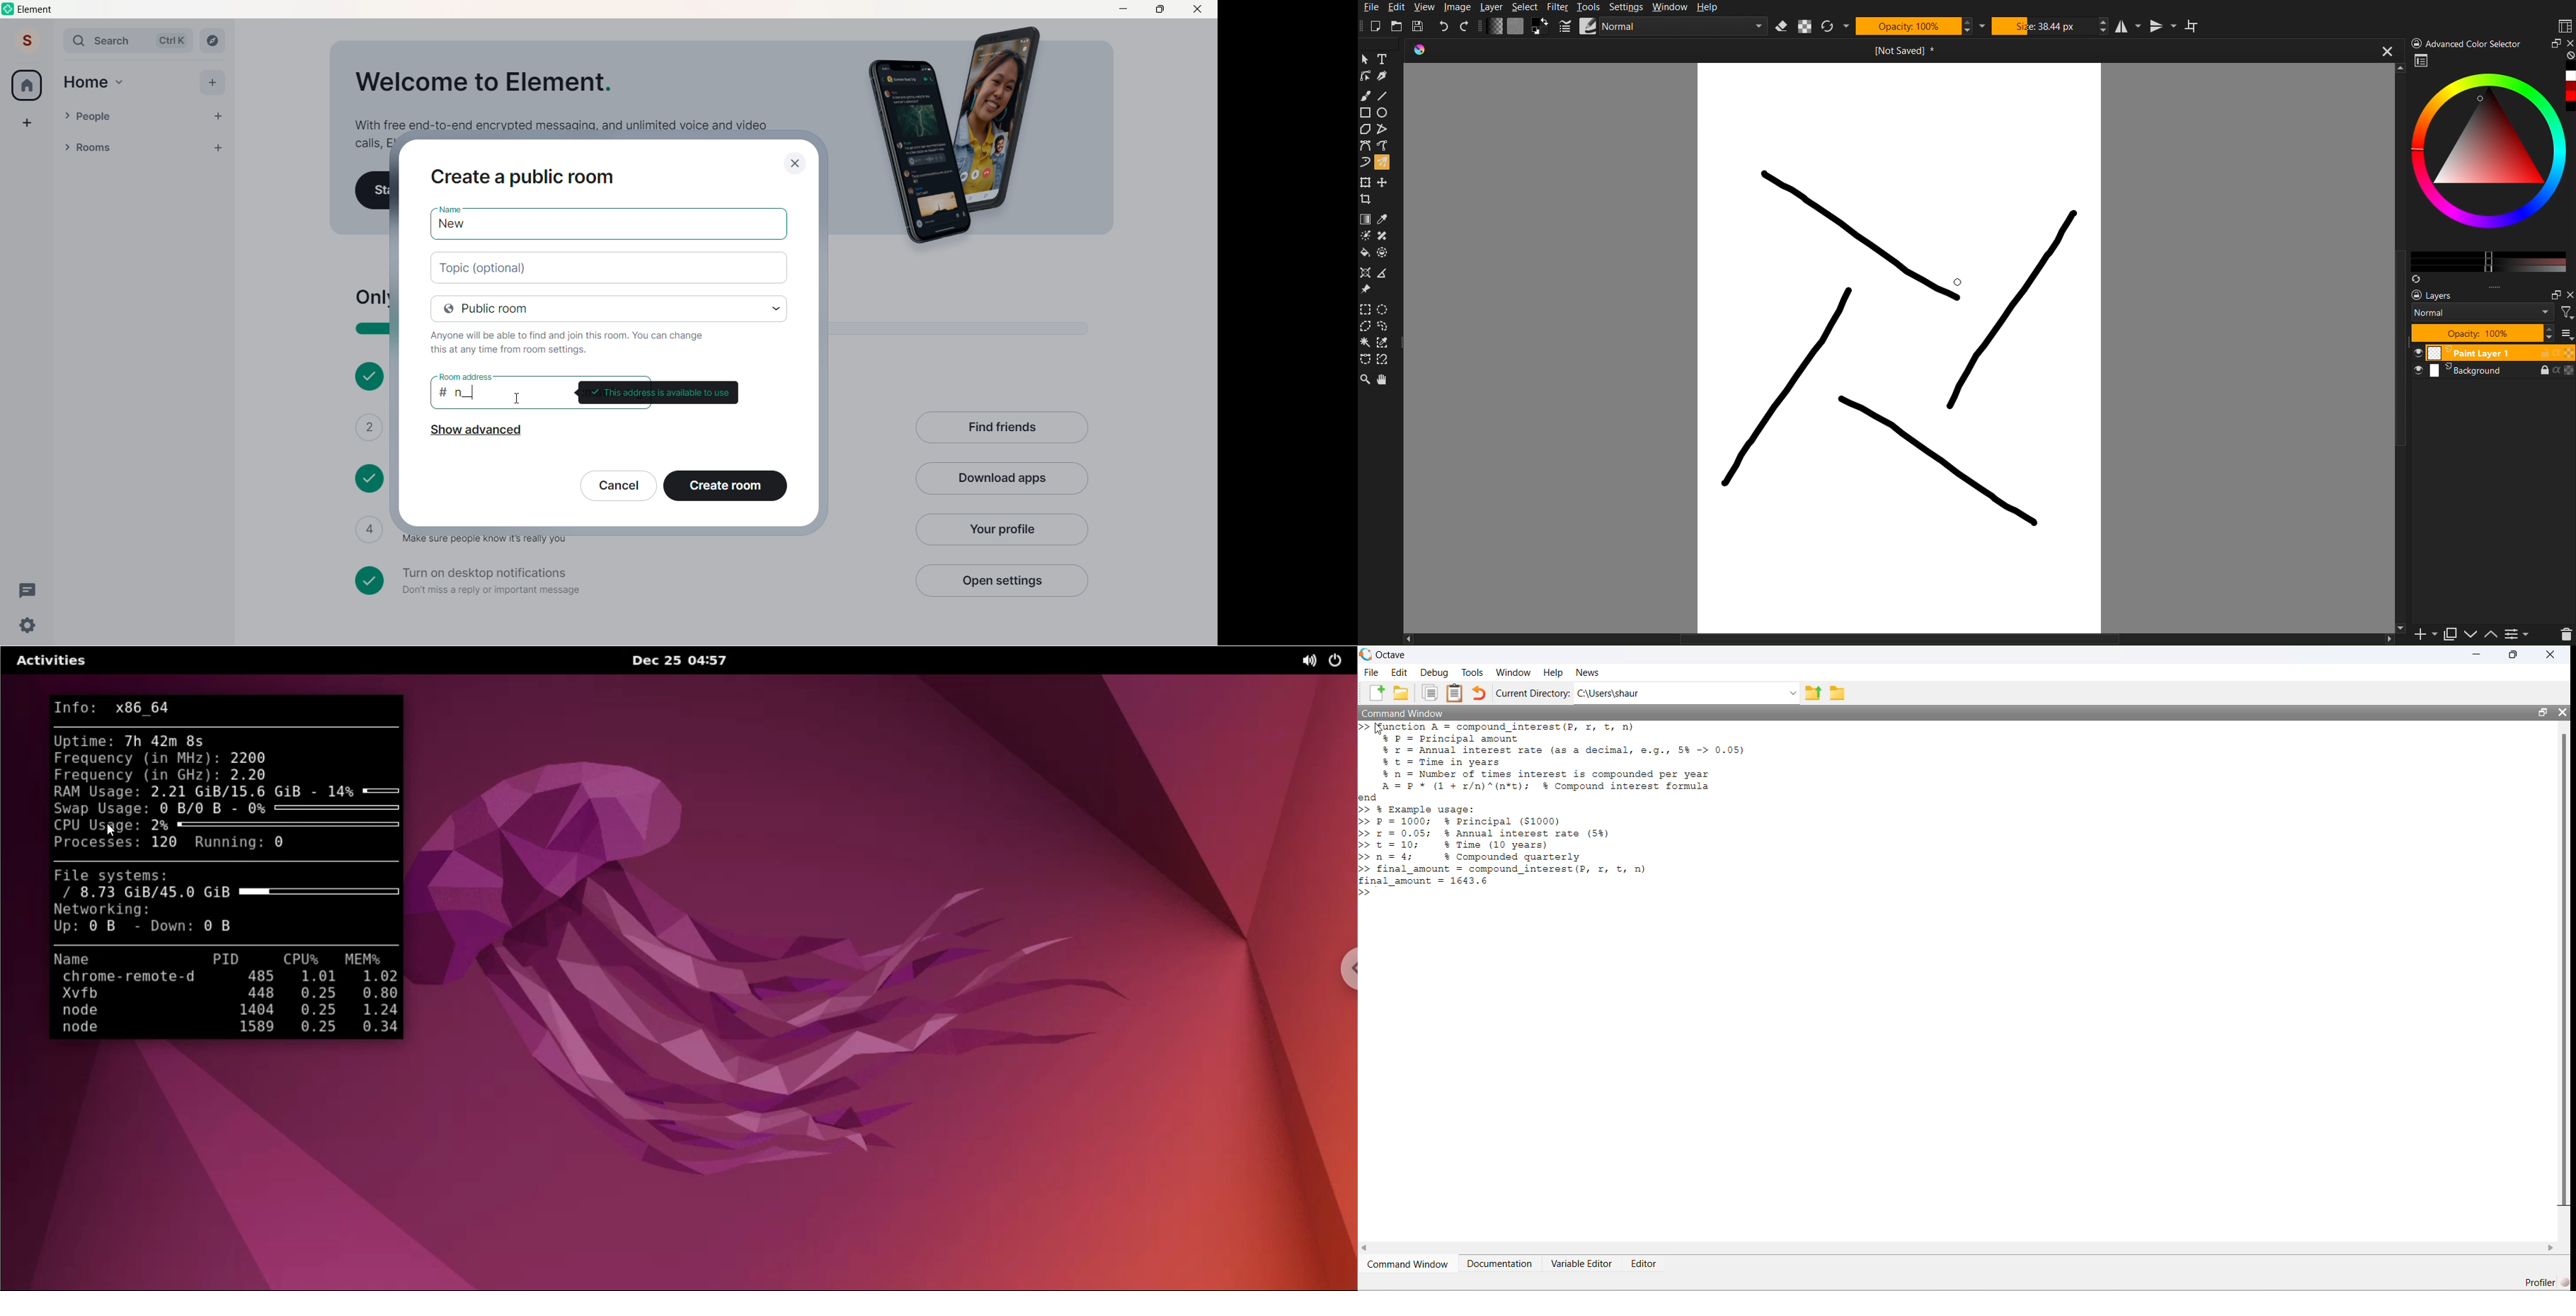 The image size is (2576, 1316). What do you see at coordinates (1366, 360) in the screenshot?
I see `Path Selection Tool` at bounding box center [1366, 360].